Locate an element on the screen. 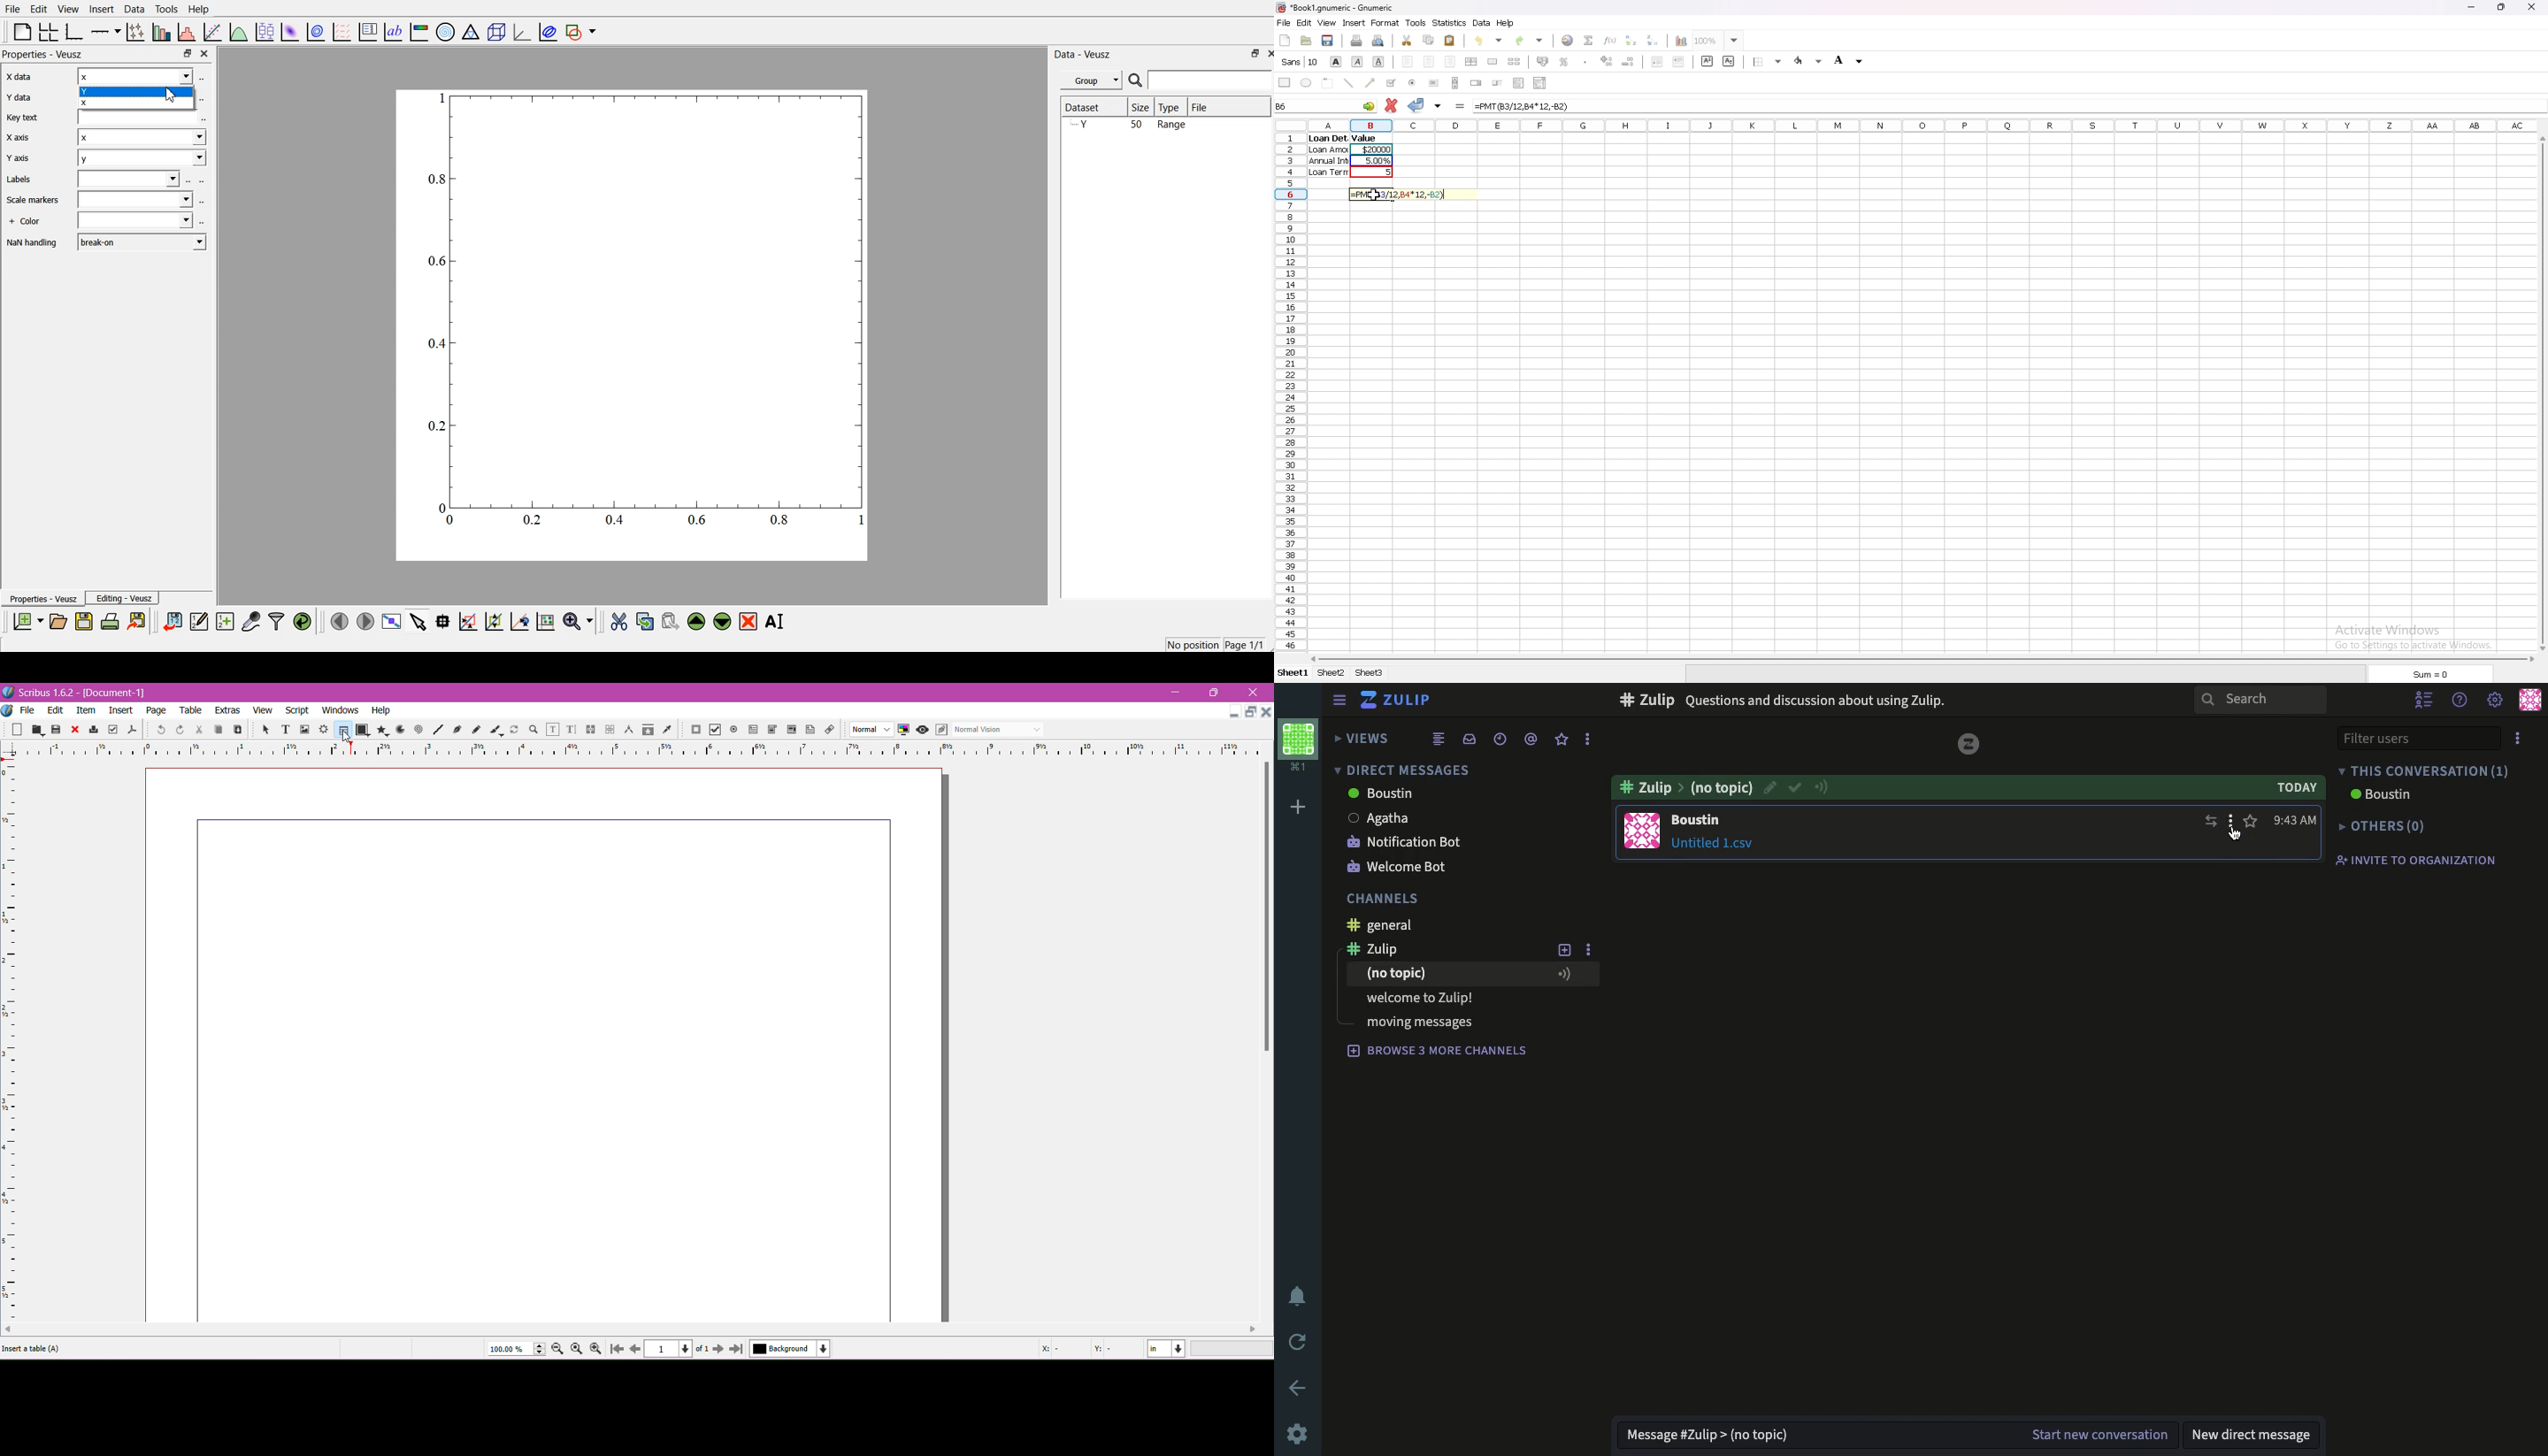 Image resolution: width=2548 pixels, height=1456 pixels. sort descending is located at coordinates (1654, 39).